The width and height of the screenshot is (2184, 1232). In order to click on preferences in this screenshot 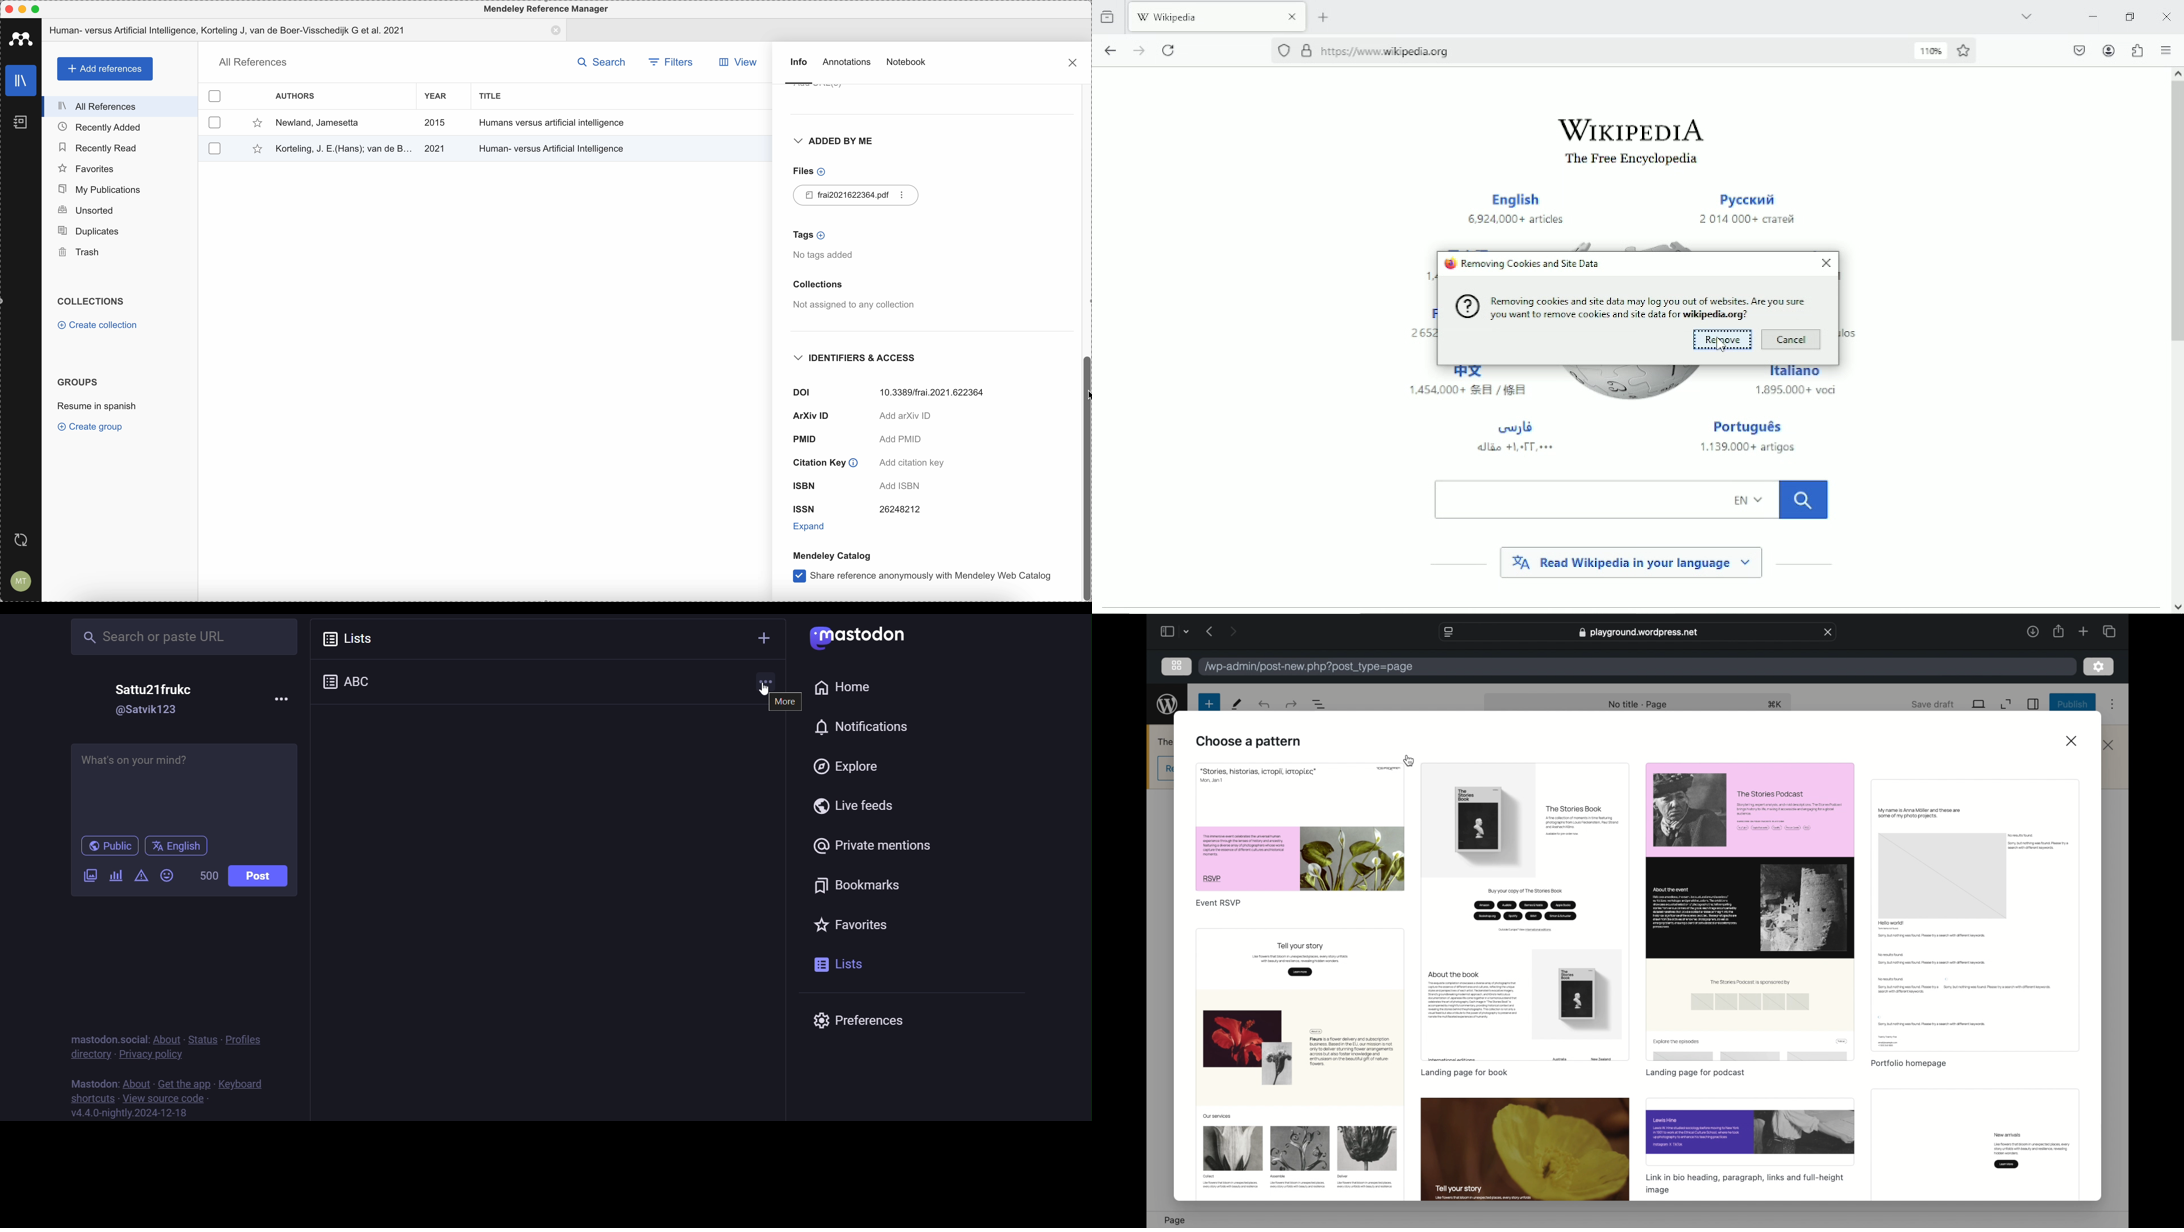, I will do `click(869, 1021)`.